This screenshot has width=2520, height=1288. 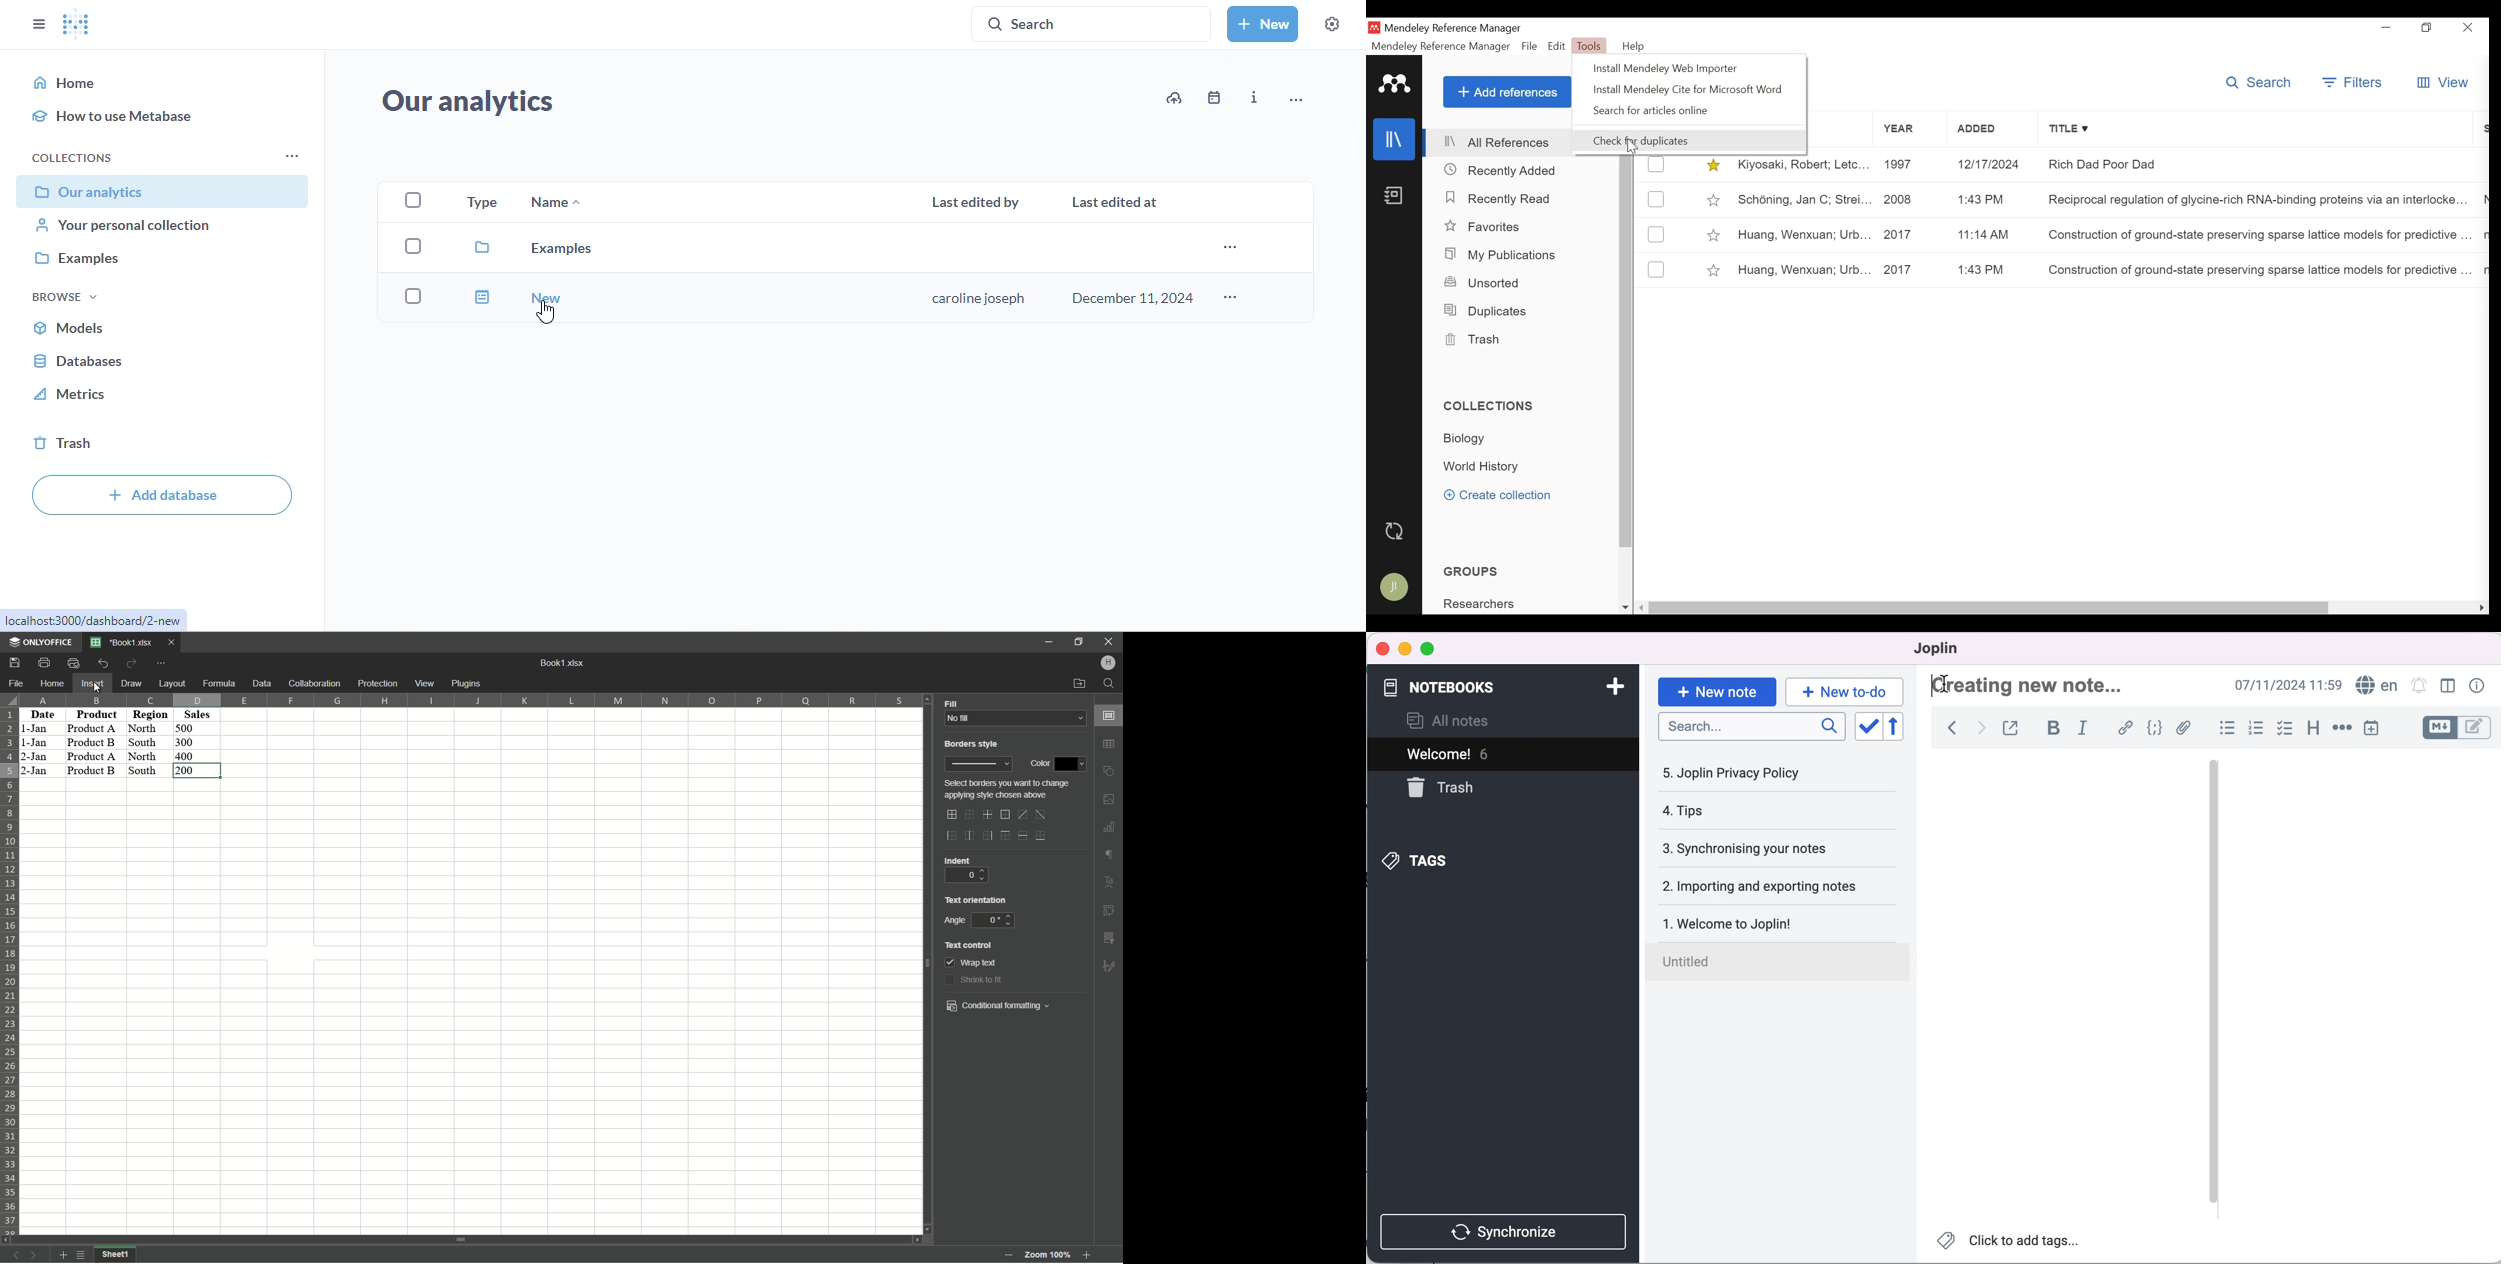 What do you see at coordinates (160, 1254) in the screenshot?
I see `sheet1` at bounding box center [160, 1254].